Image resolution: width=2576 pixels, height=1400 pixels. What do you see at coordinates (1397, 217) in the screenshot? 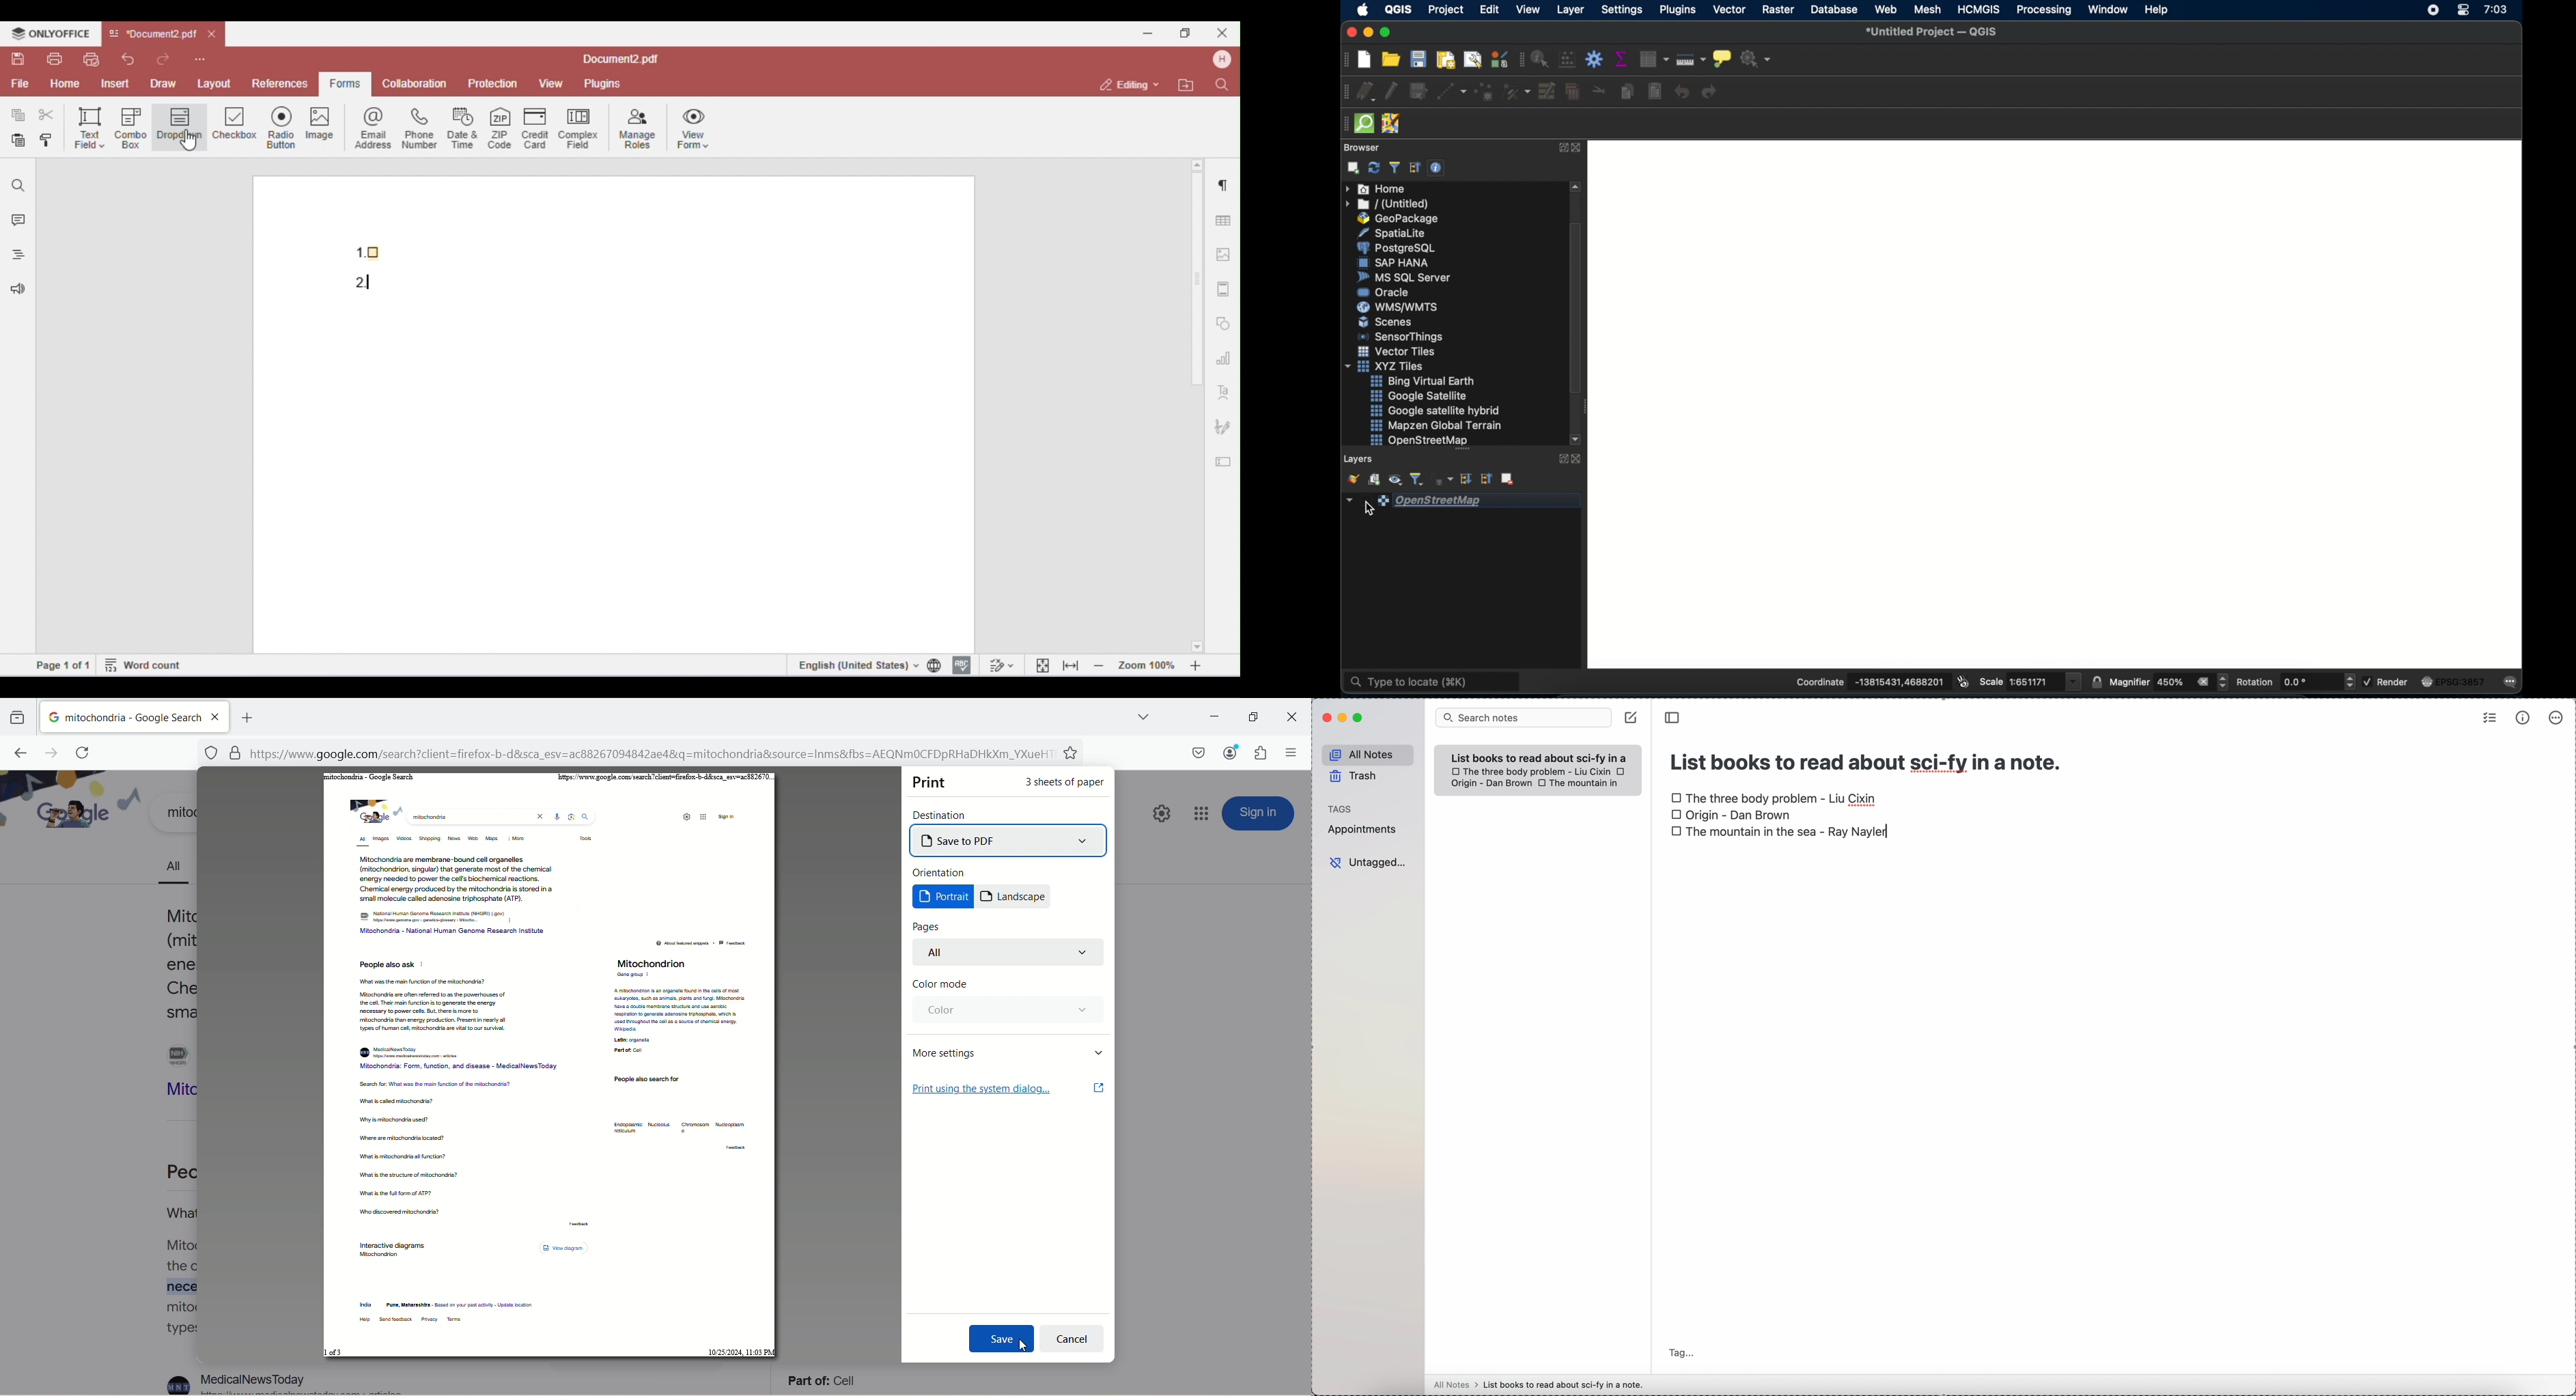
I see `geopackage` at bounding box center [1397, 217].